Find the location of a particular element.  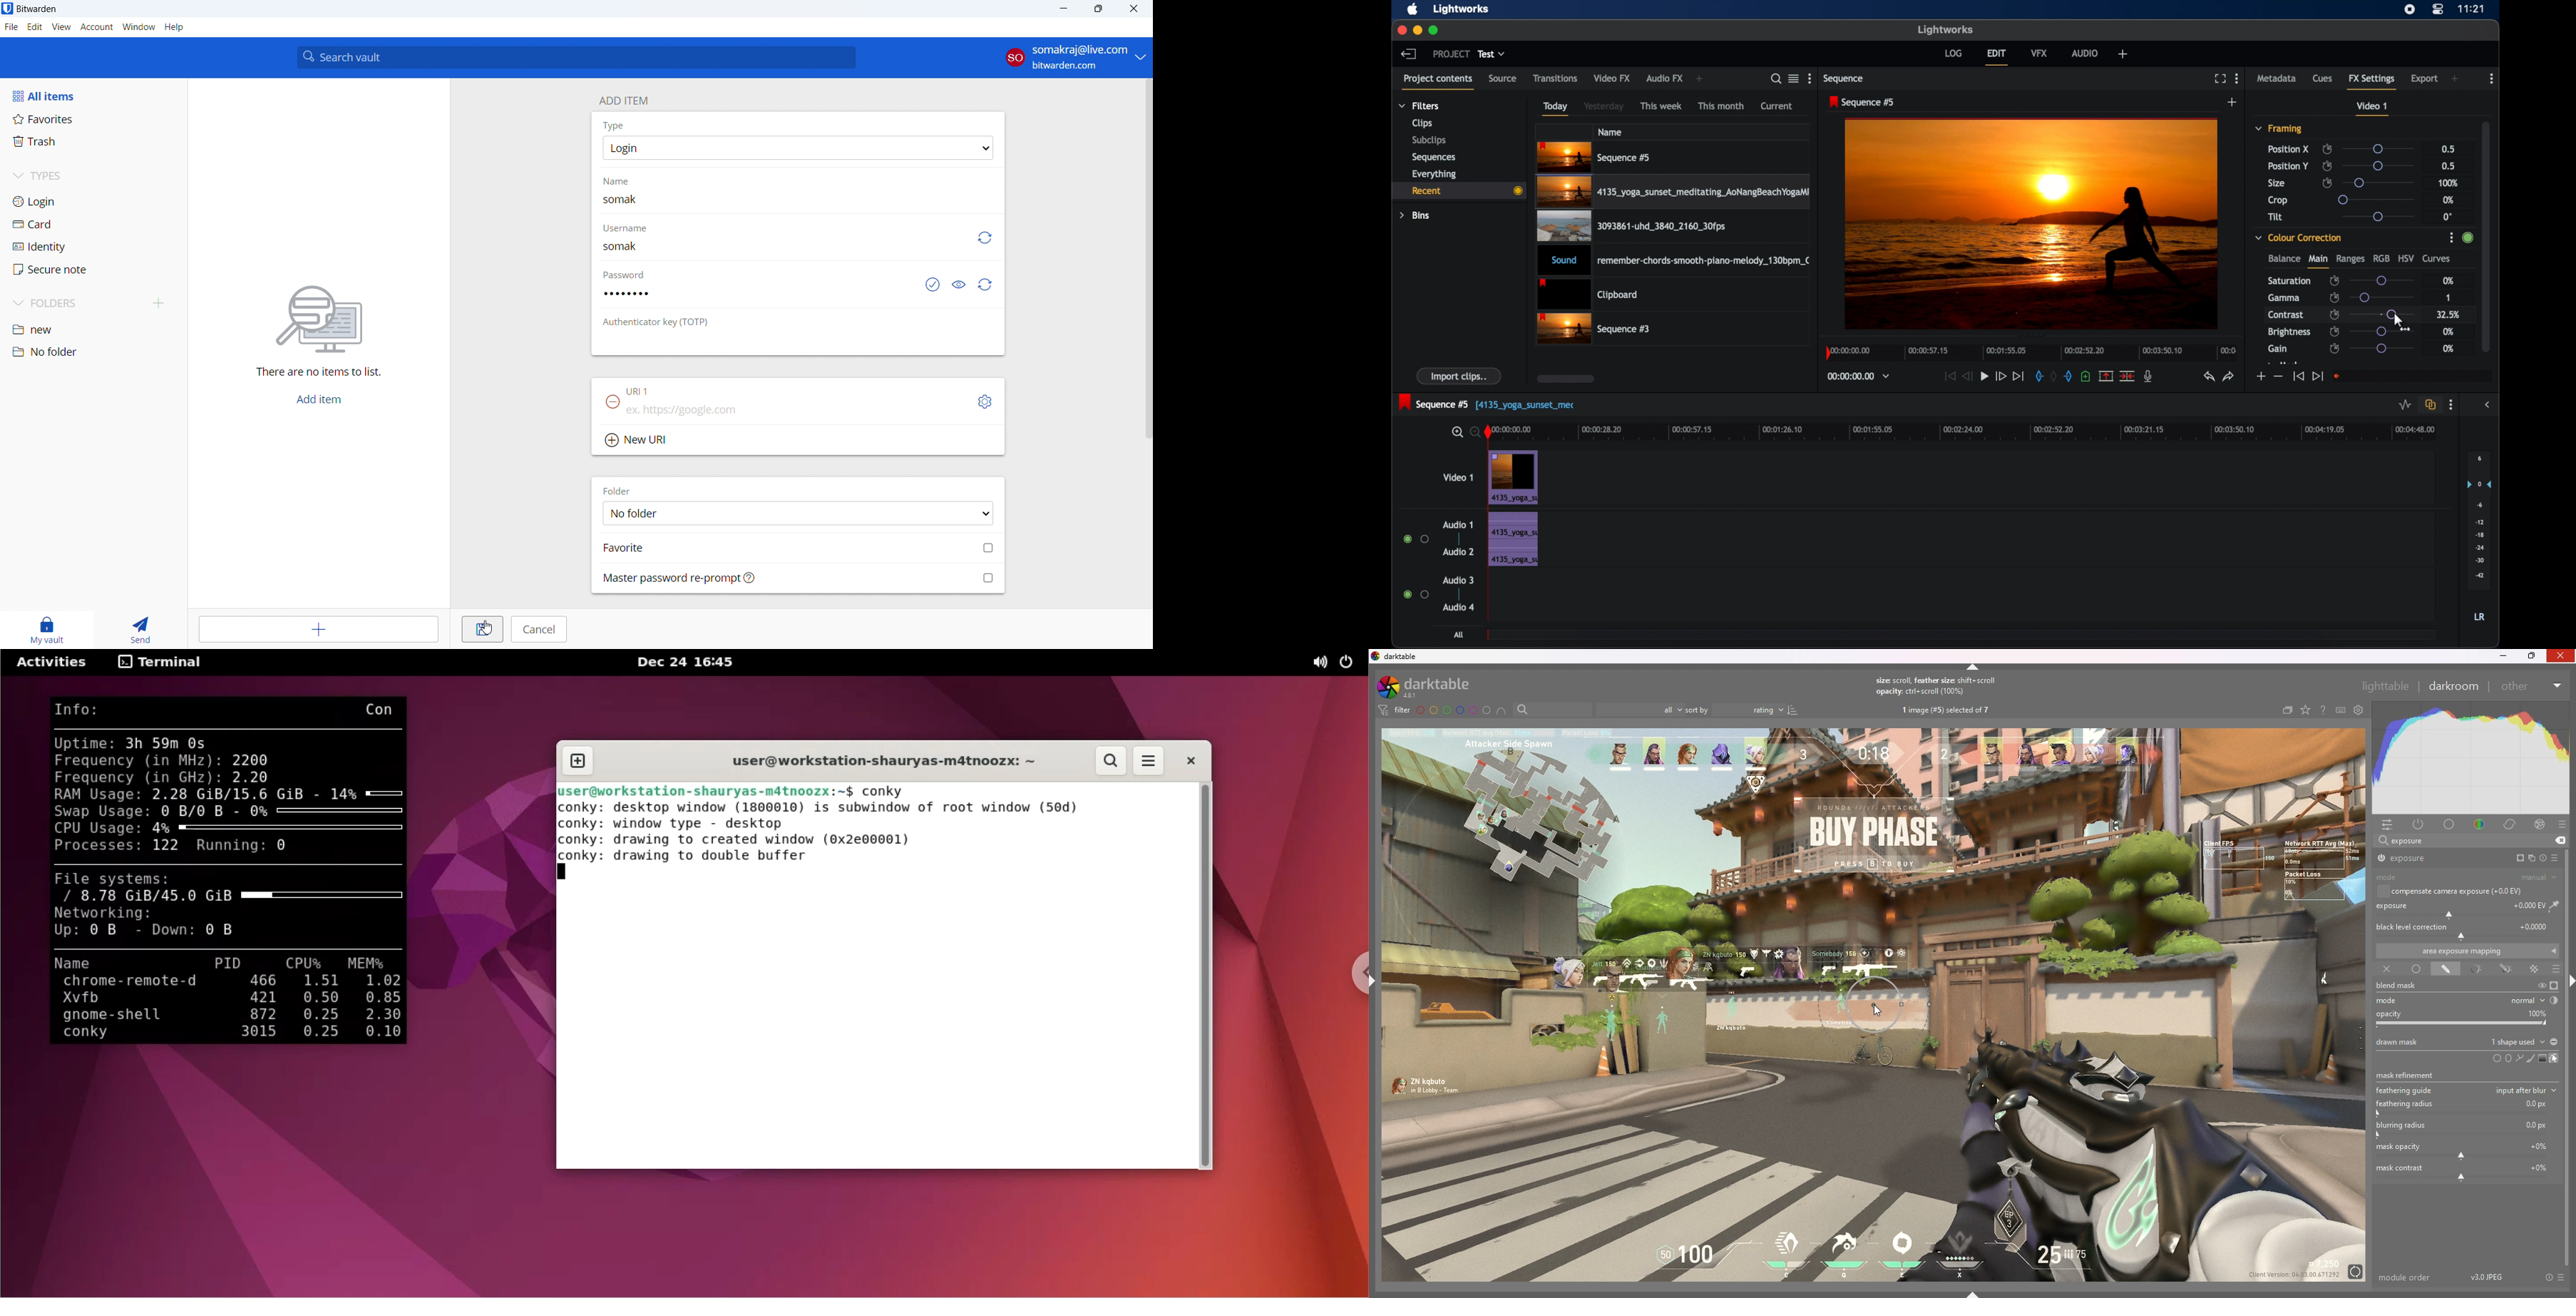

URL 1 is located at coordinates (640, 392).